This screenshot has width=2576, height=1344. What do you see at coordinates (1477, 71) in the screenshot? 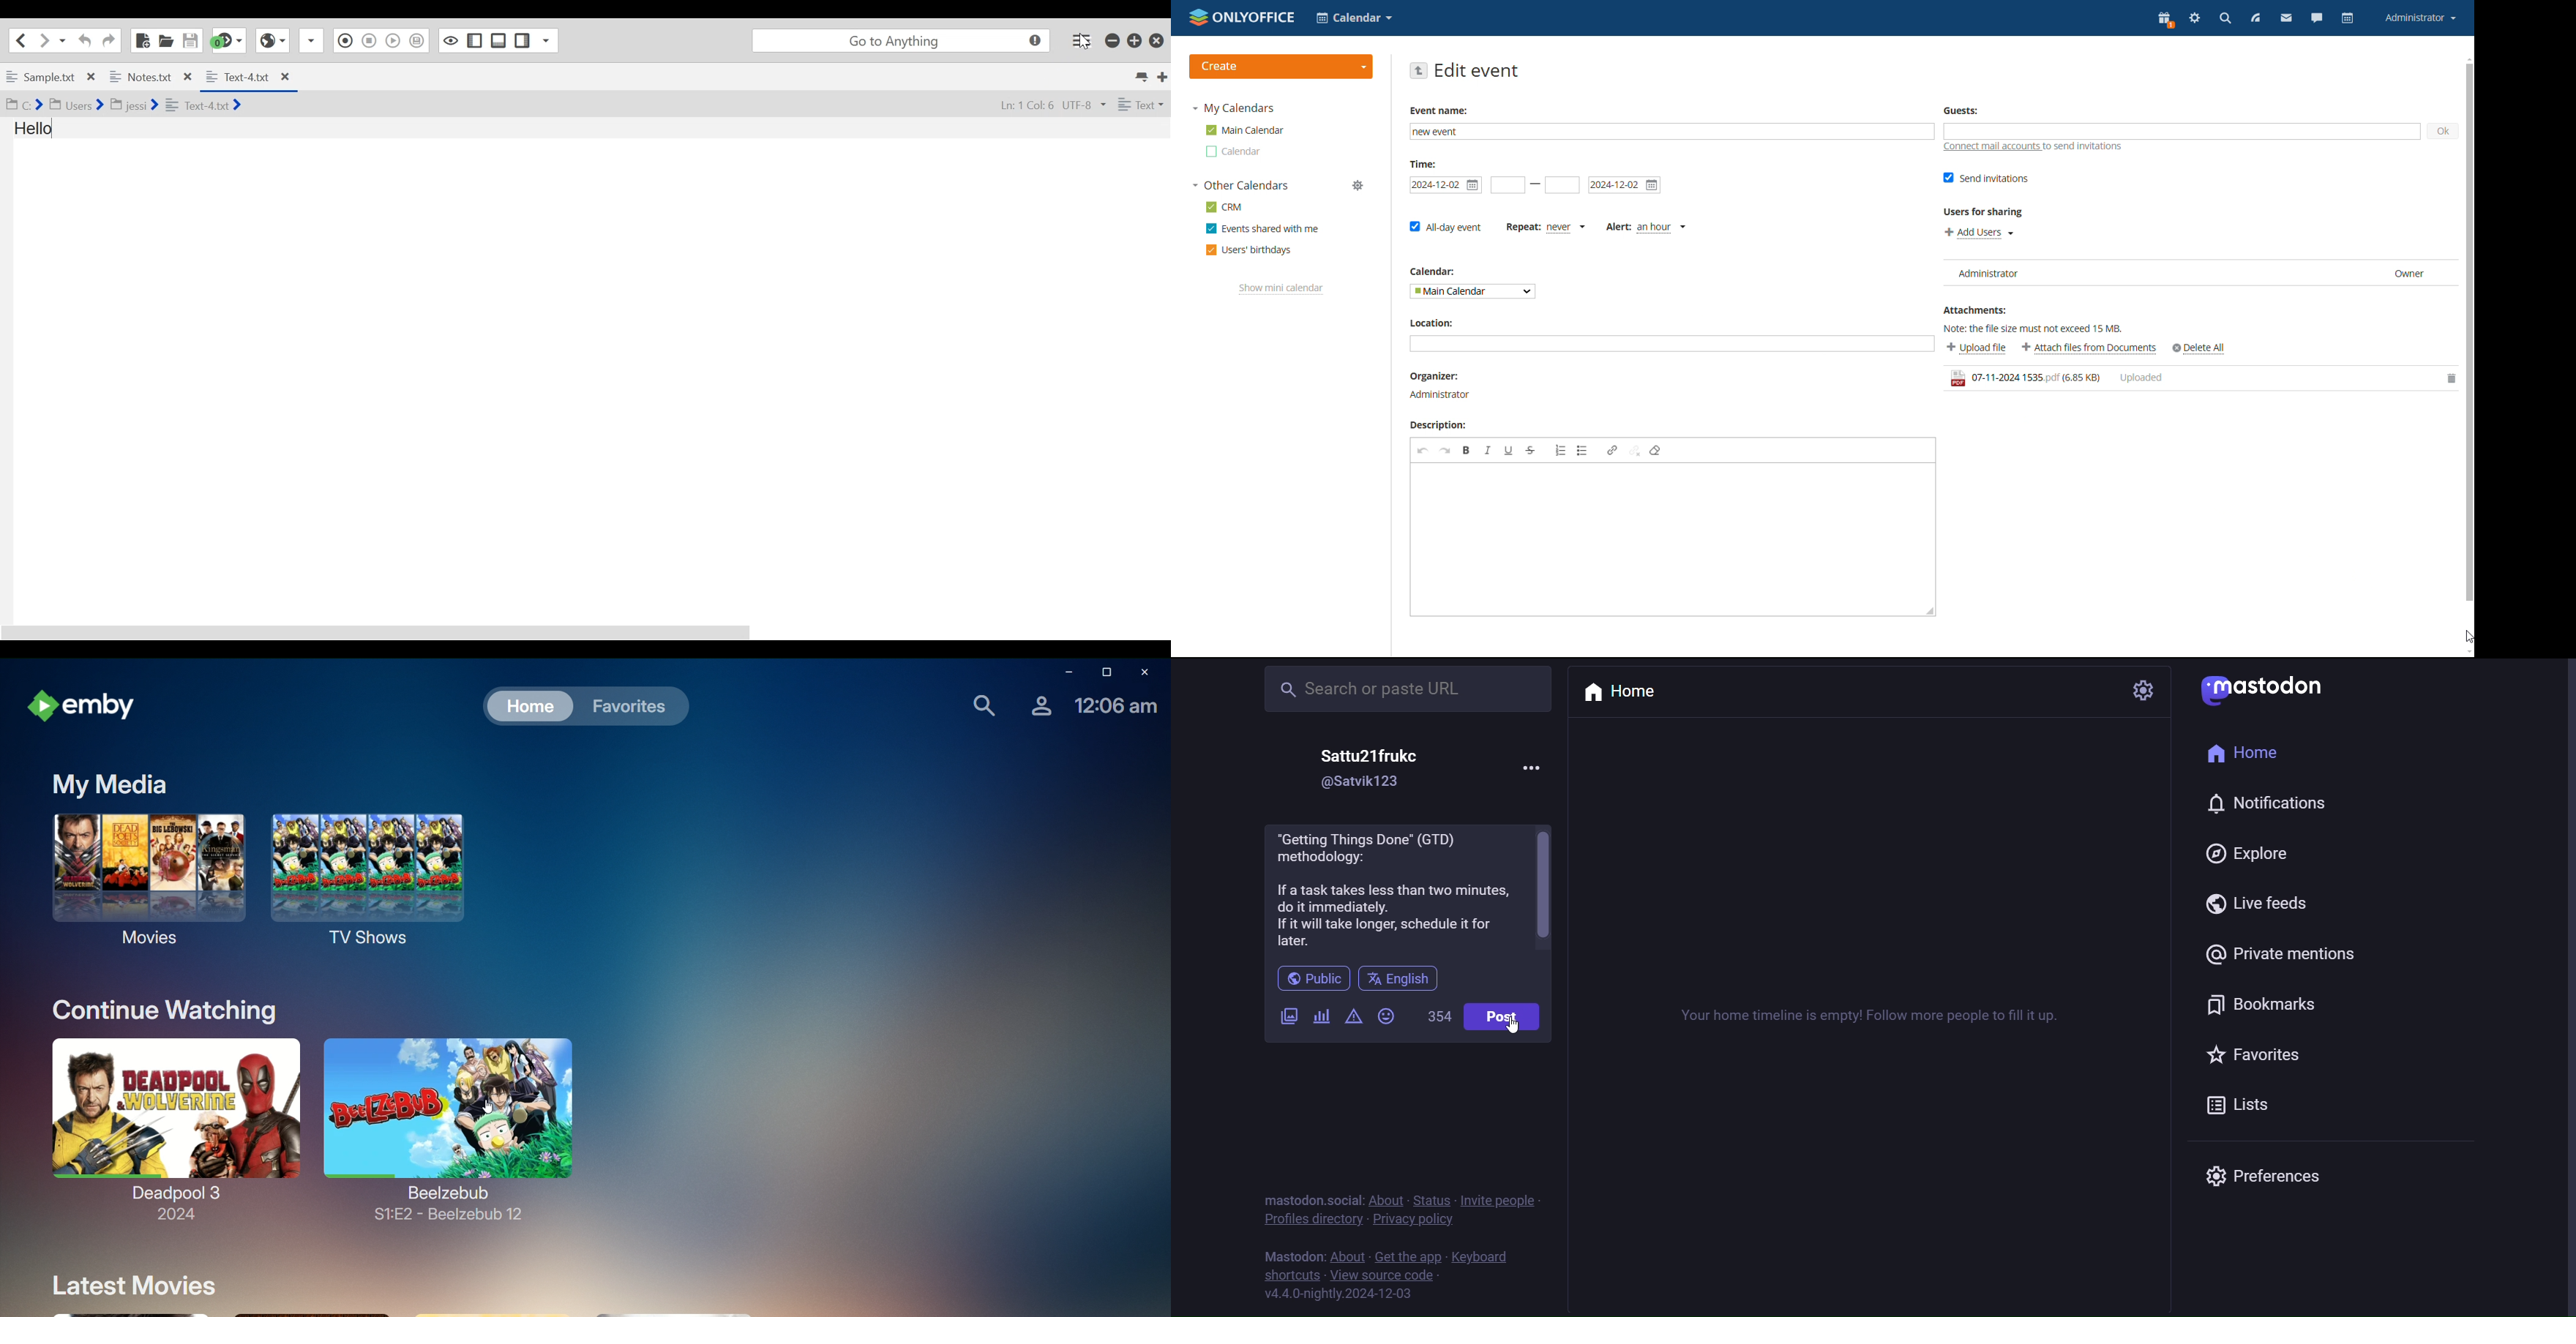
I see `edit event` at bounding box center [1477, 71].